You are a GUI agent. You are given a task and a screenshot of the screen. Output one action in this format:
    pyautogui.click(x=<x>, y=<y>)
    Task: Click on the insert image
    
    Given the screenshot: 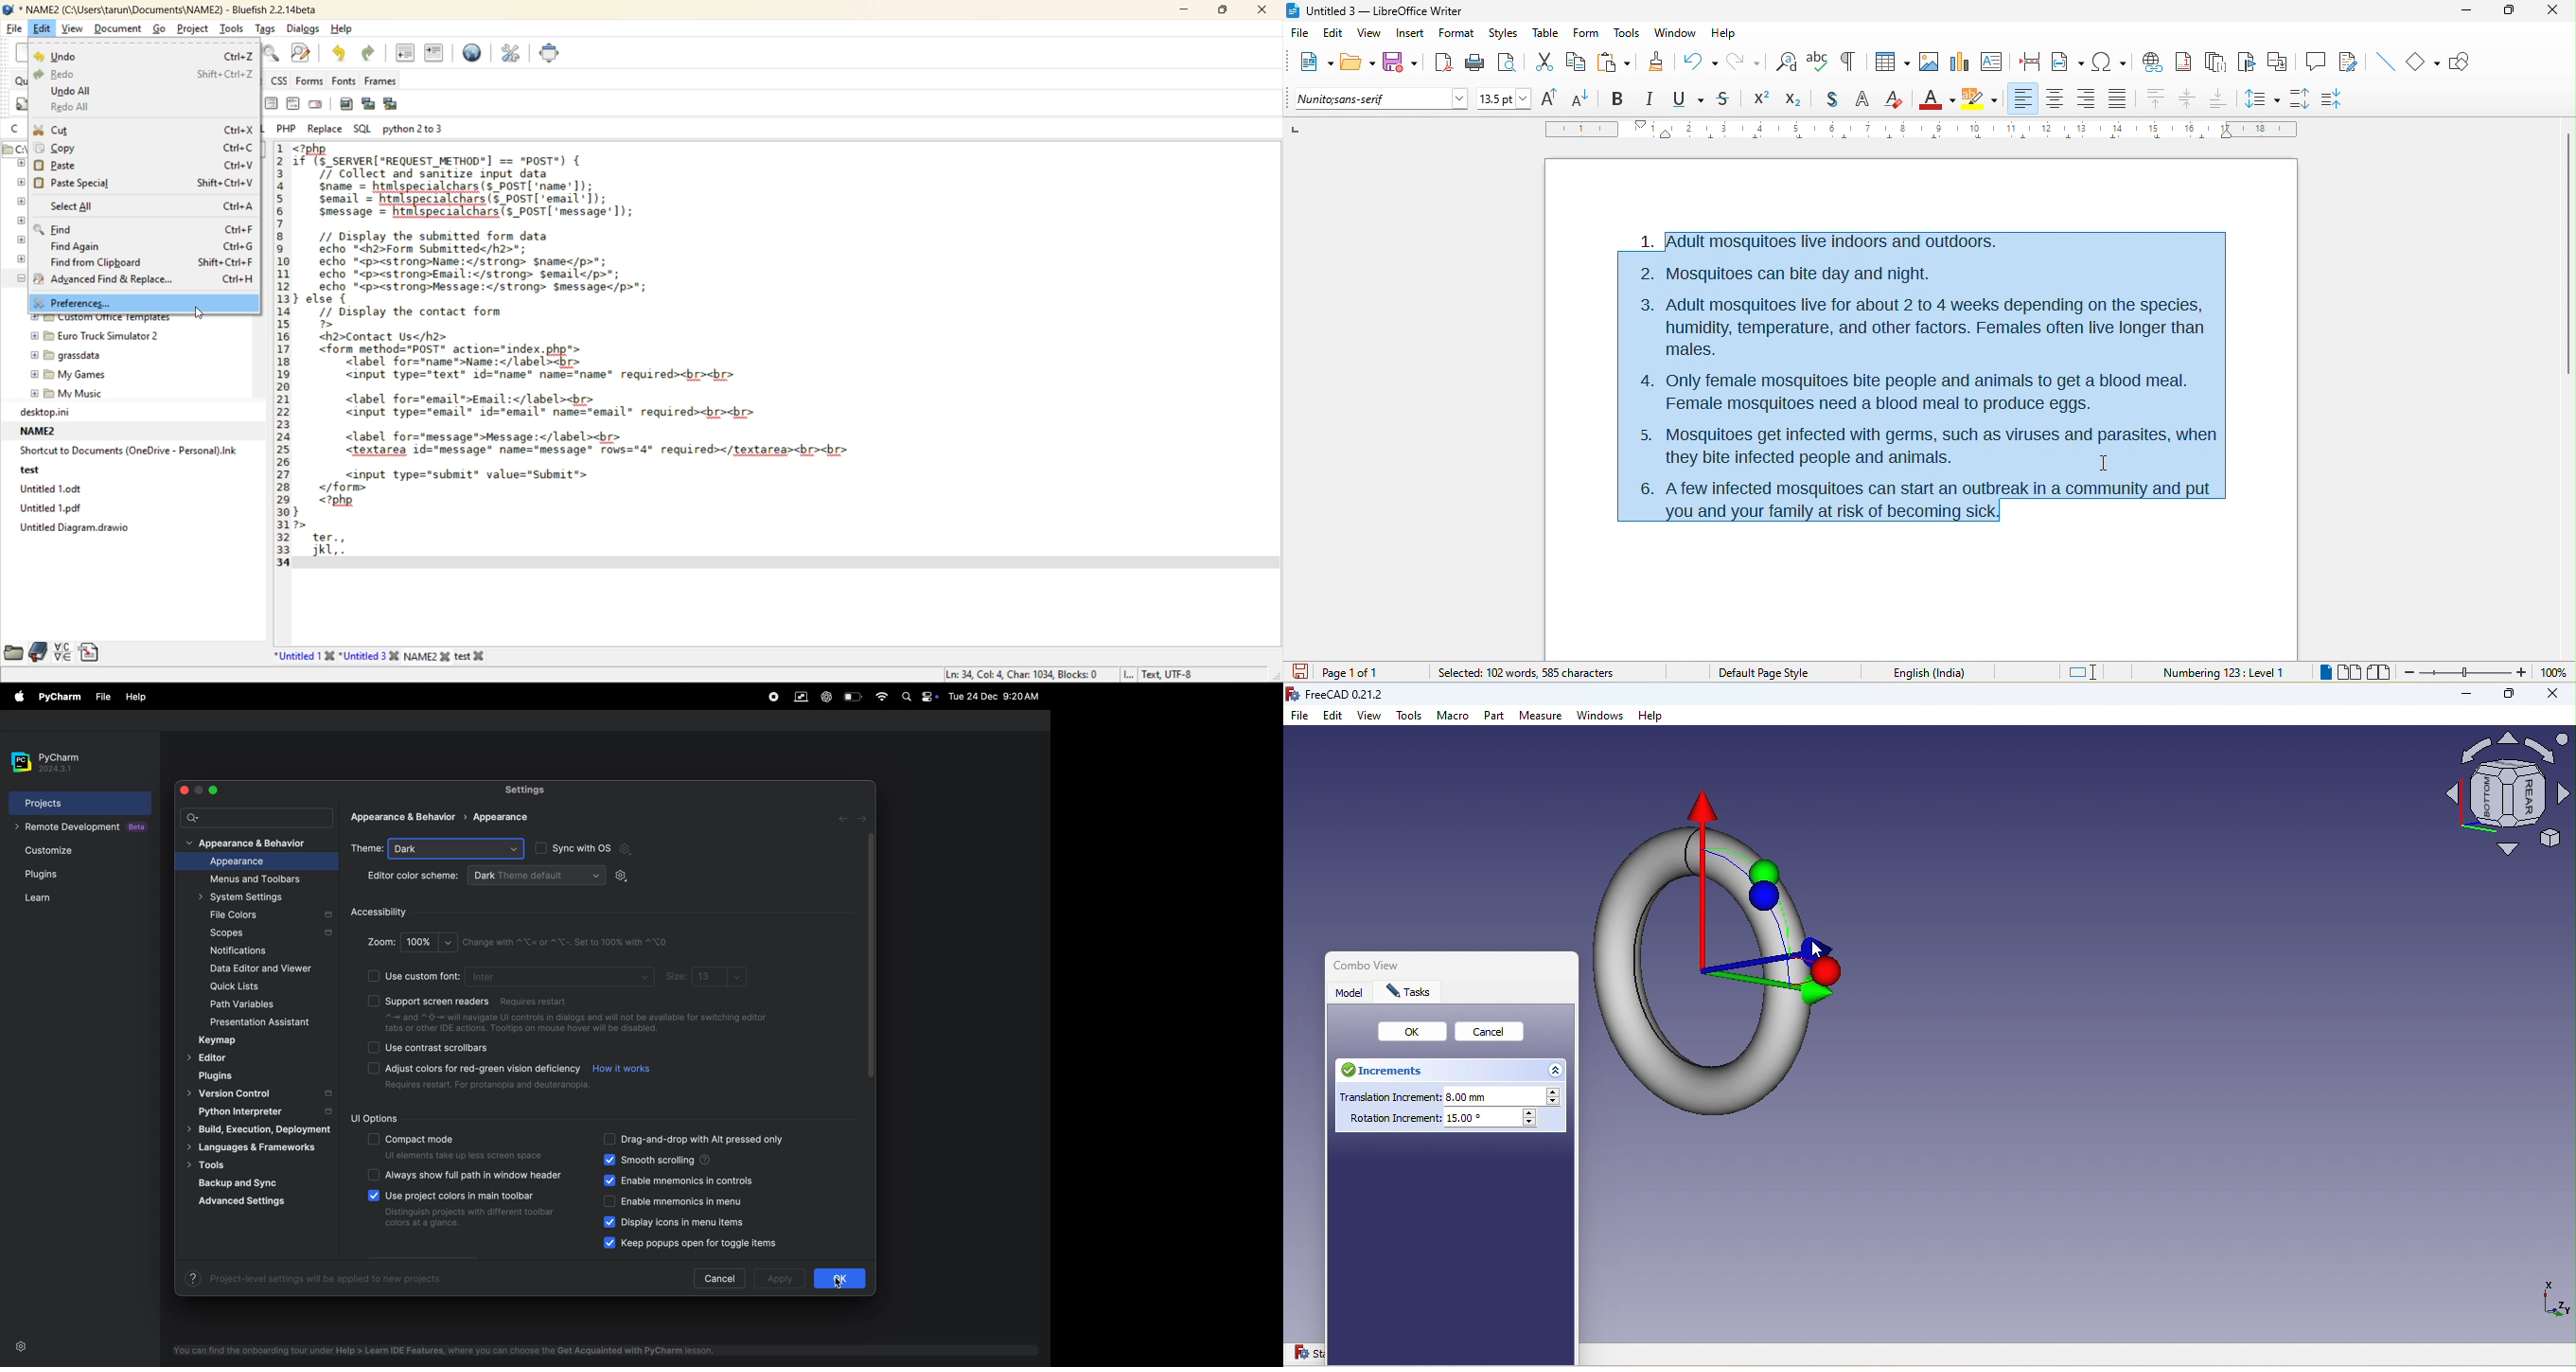 What is the action you would take?
    pyautogui.click(x=348, y=103)
    